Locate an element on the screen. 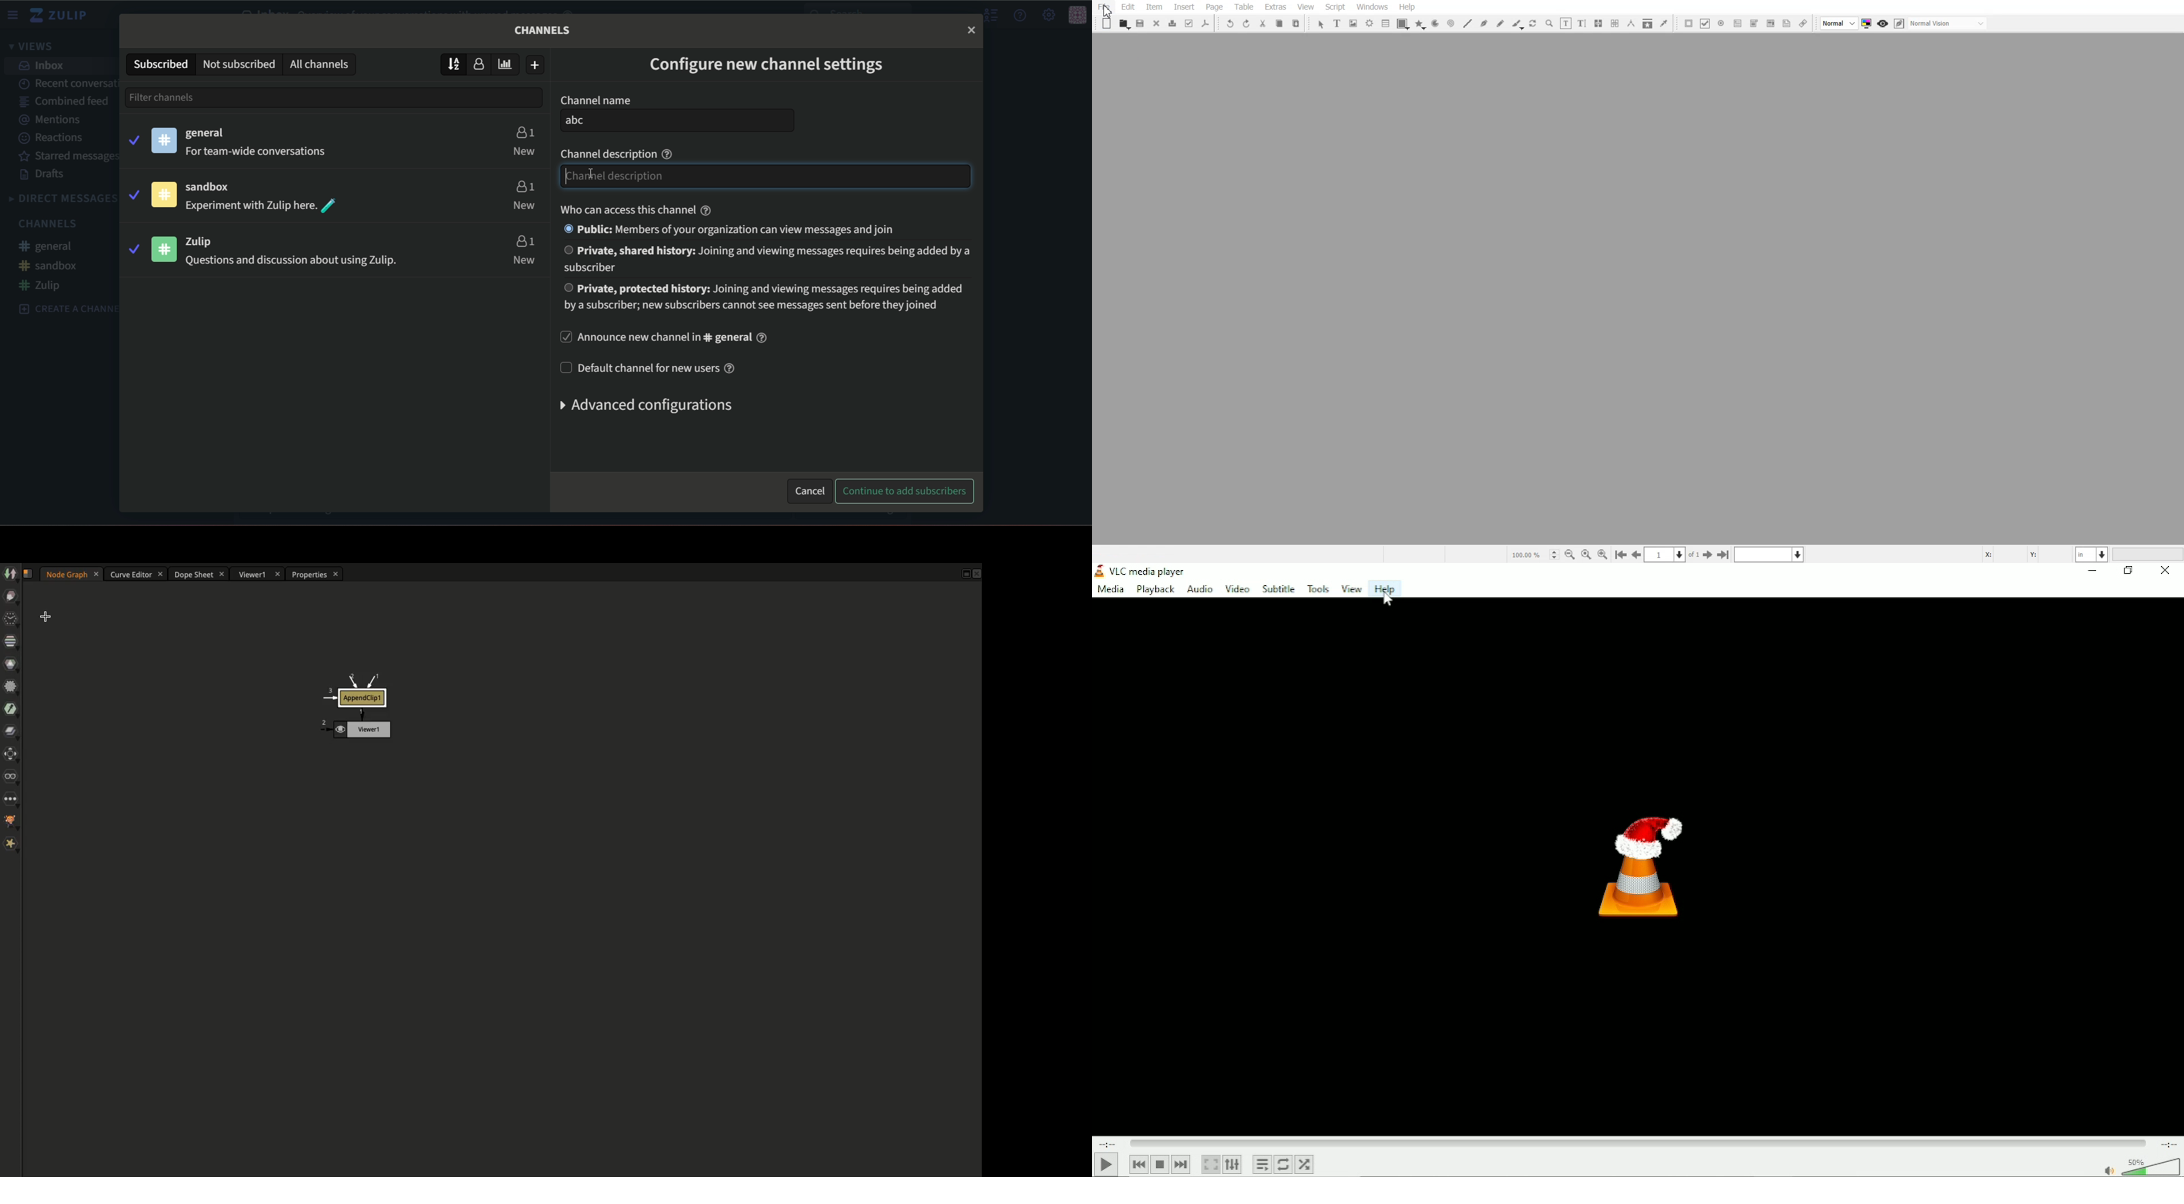  users is located at coordinates (524, 241).